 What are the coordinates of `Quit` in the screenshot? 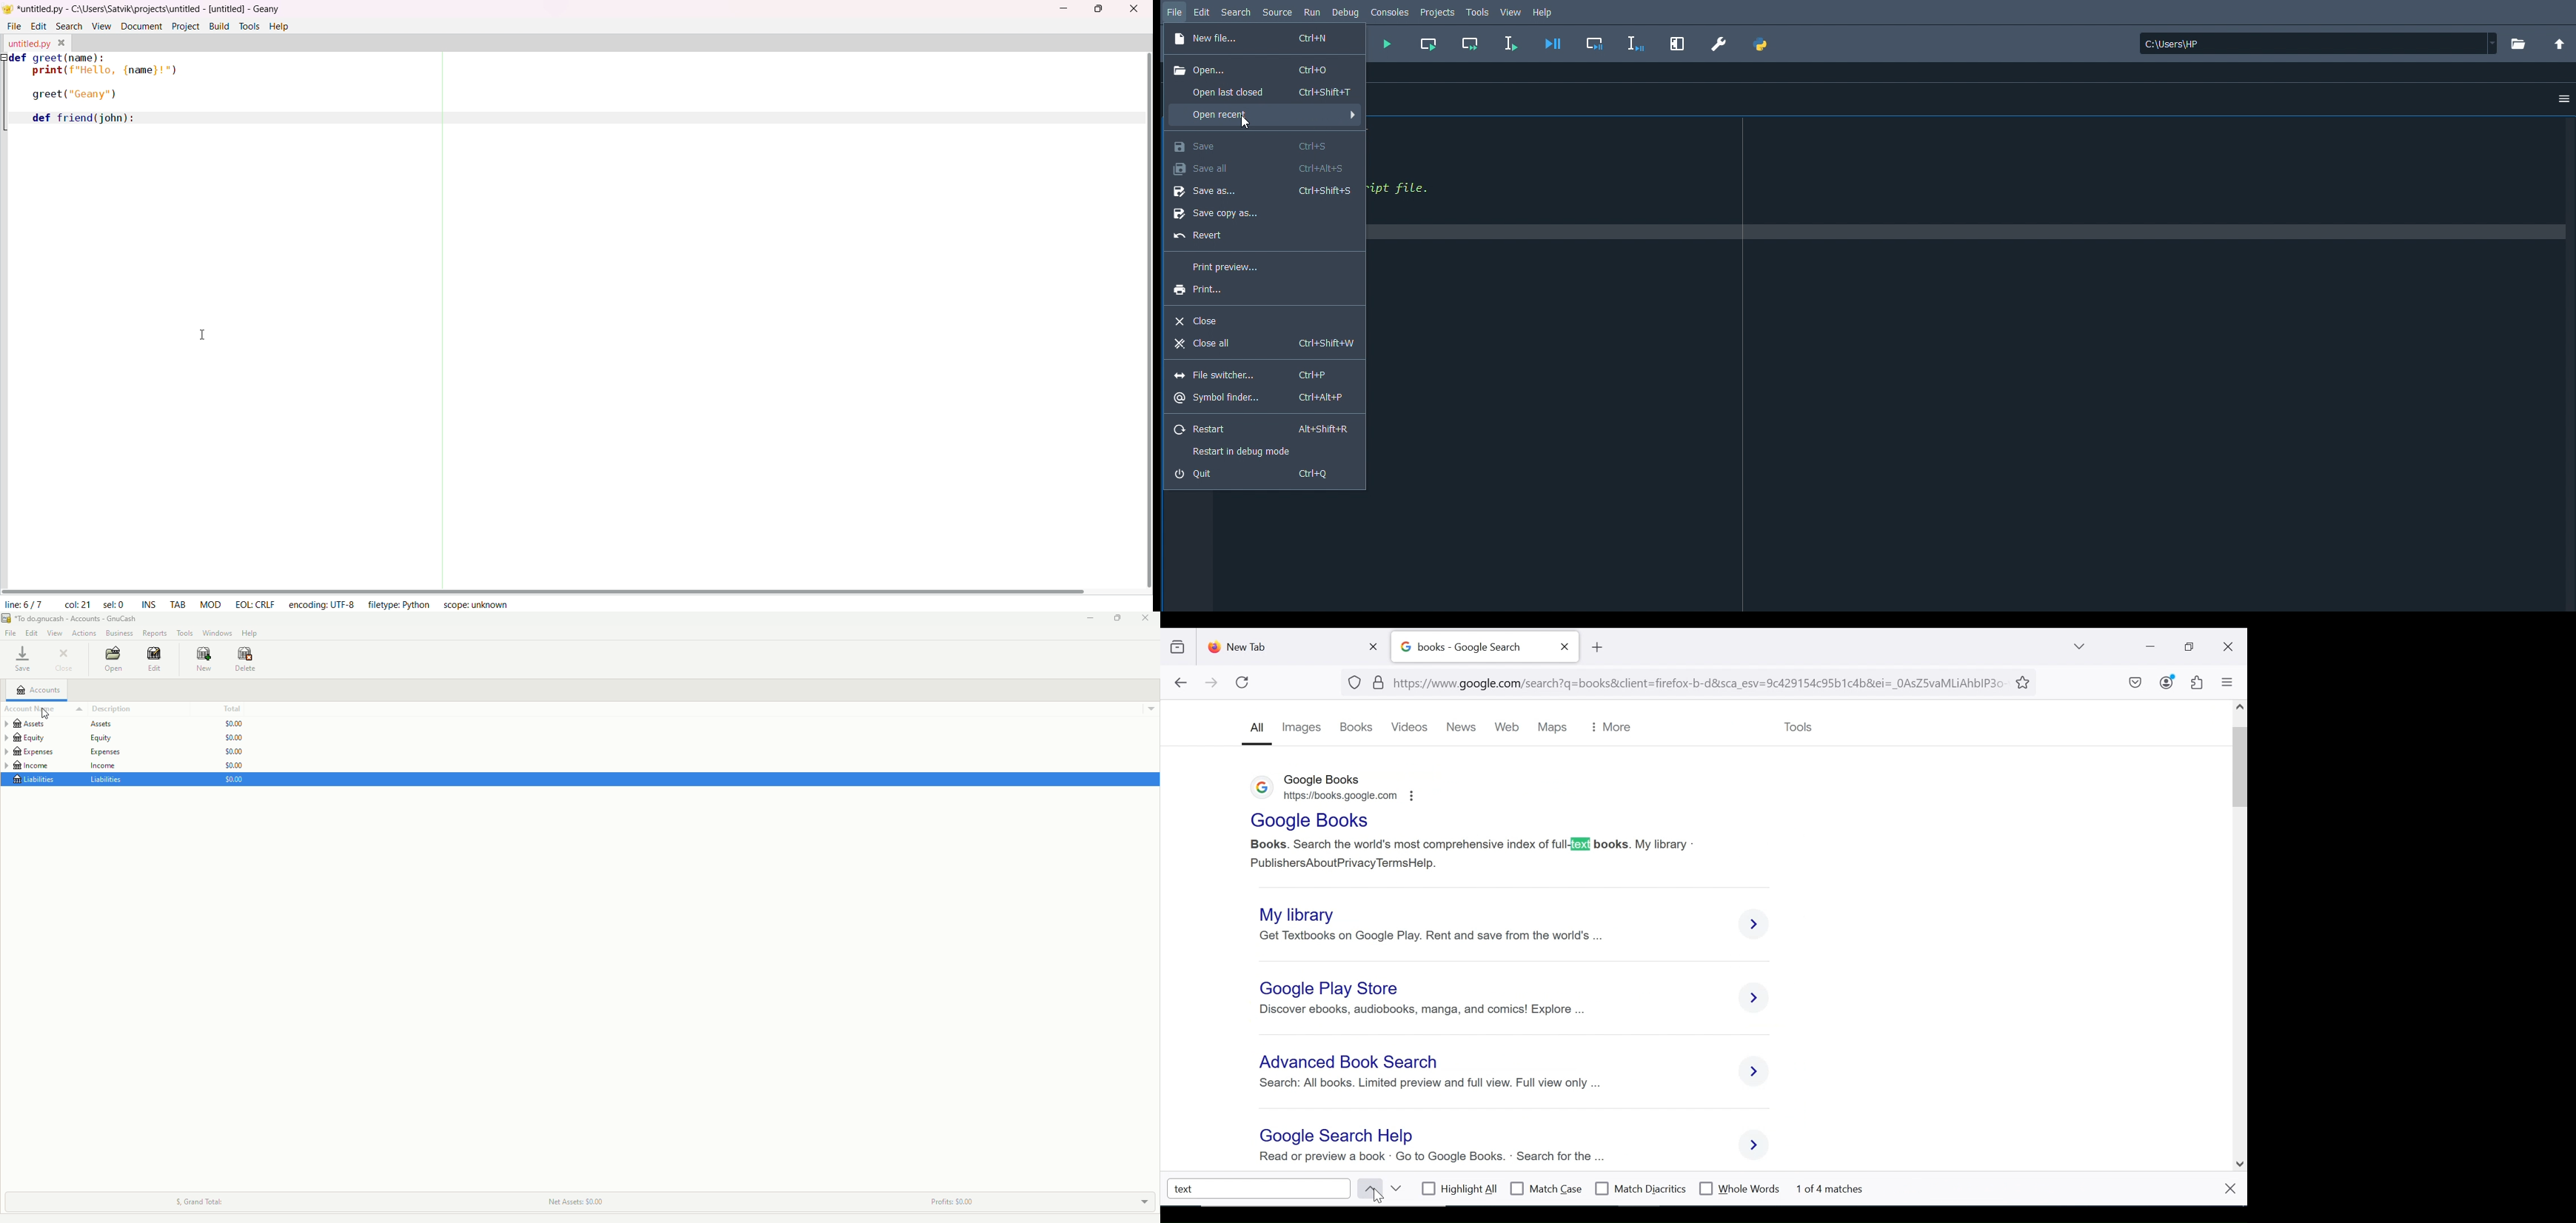 It's located at (1257, 474).